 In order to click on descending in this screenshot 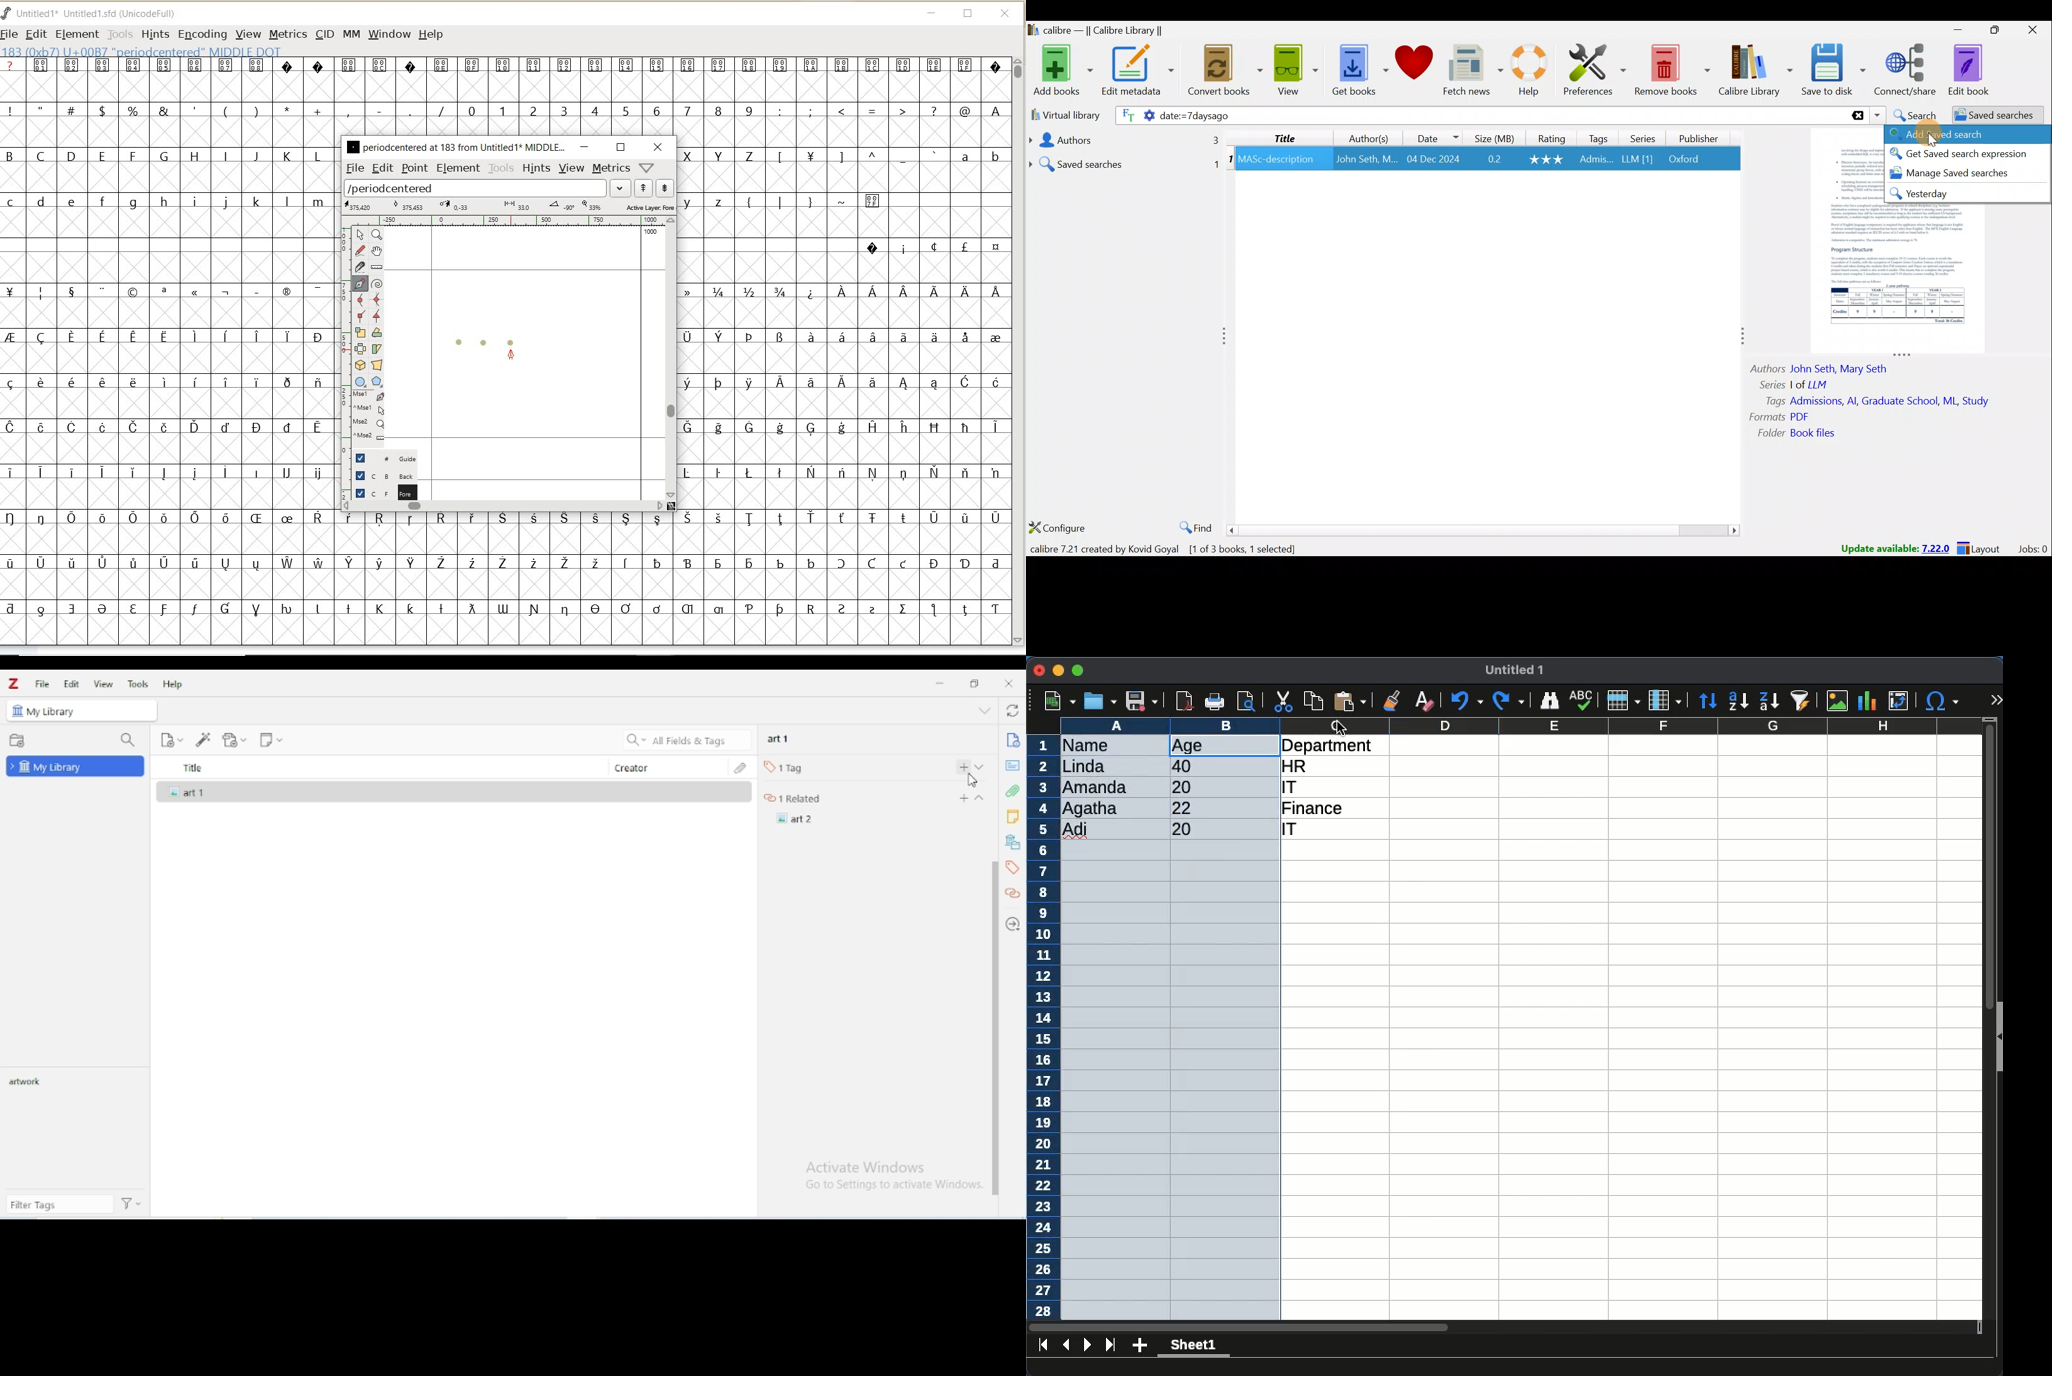, I will do `click(1738, 702)`.